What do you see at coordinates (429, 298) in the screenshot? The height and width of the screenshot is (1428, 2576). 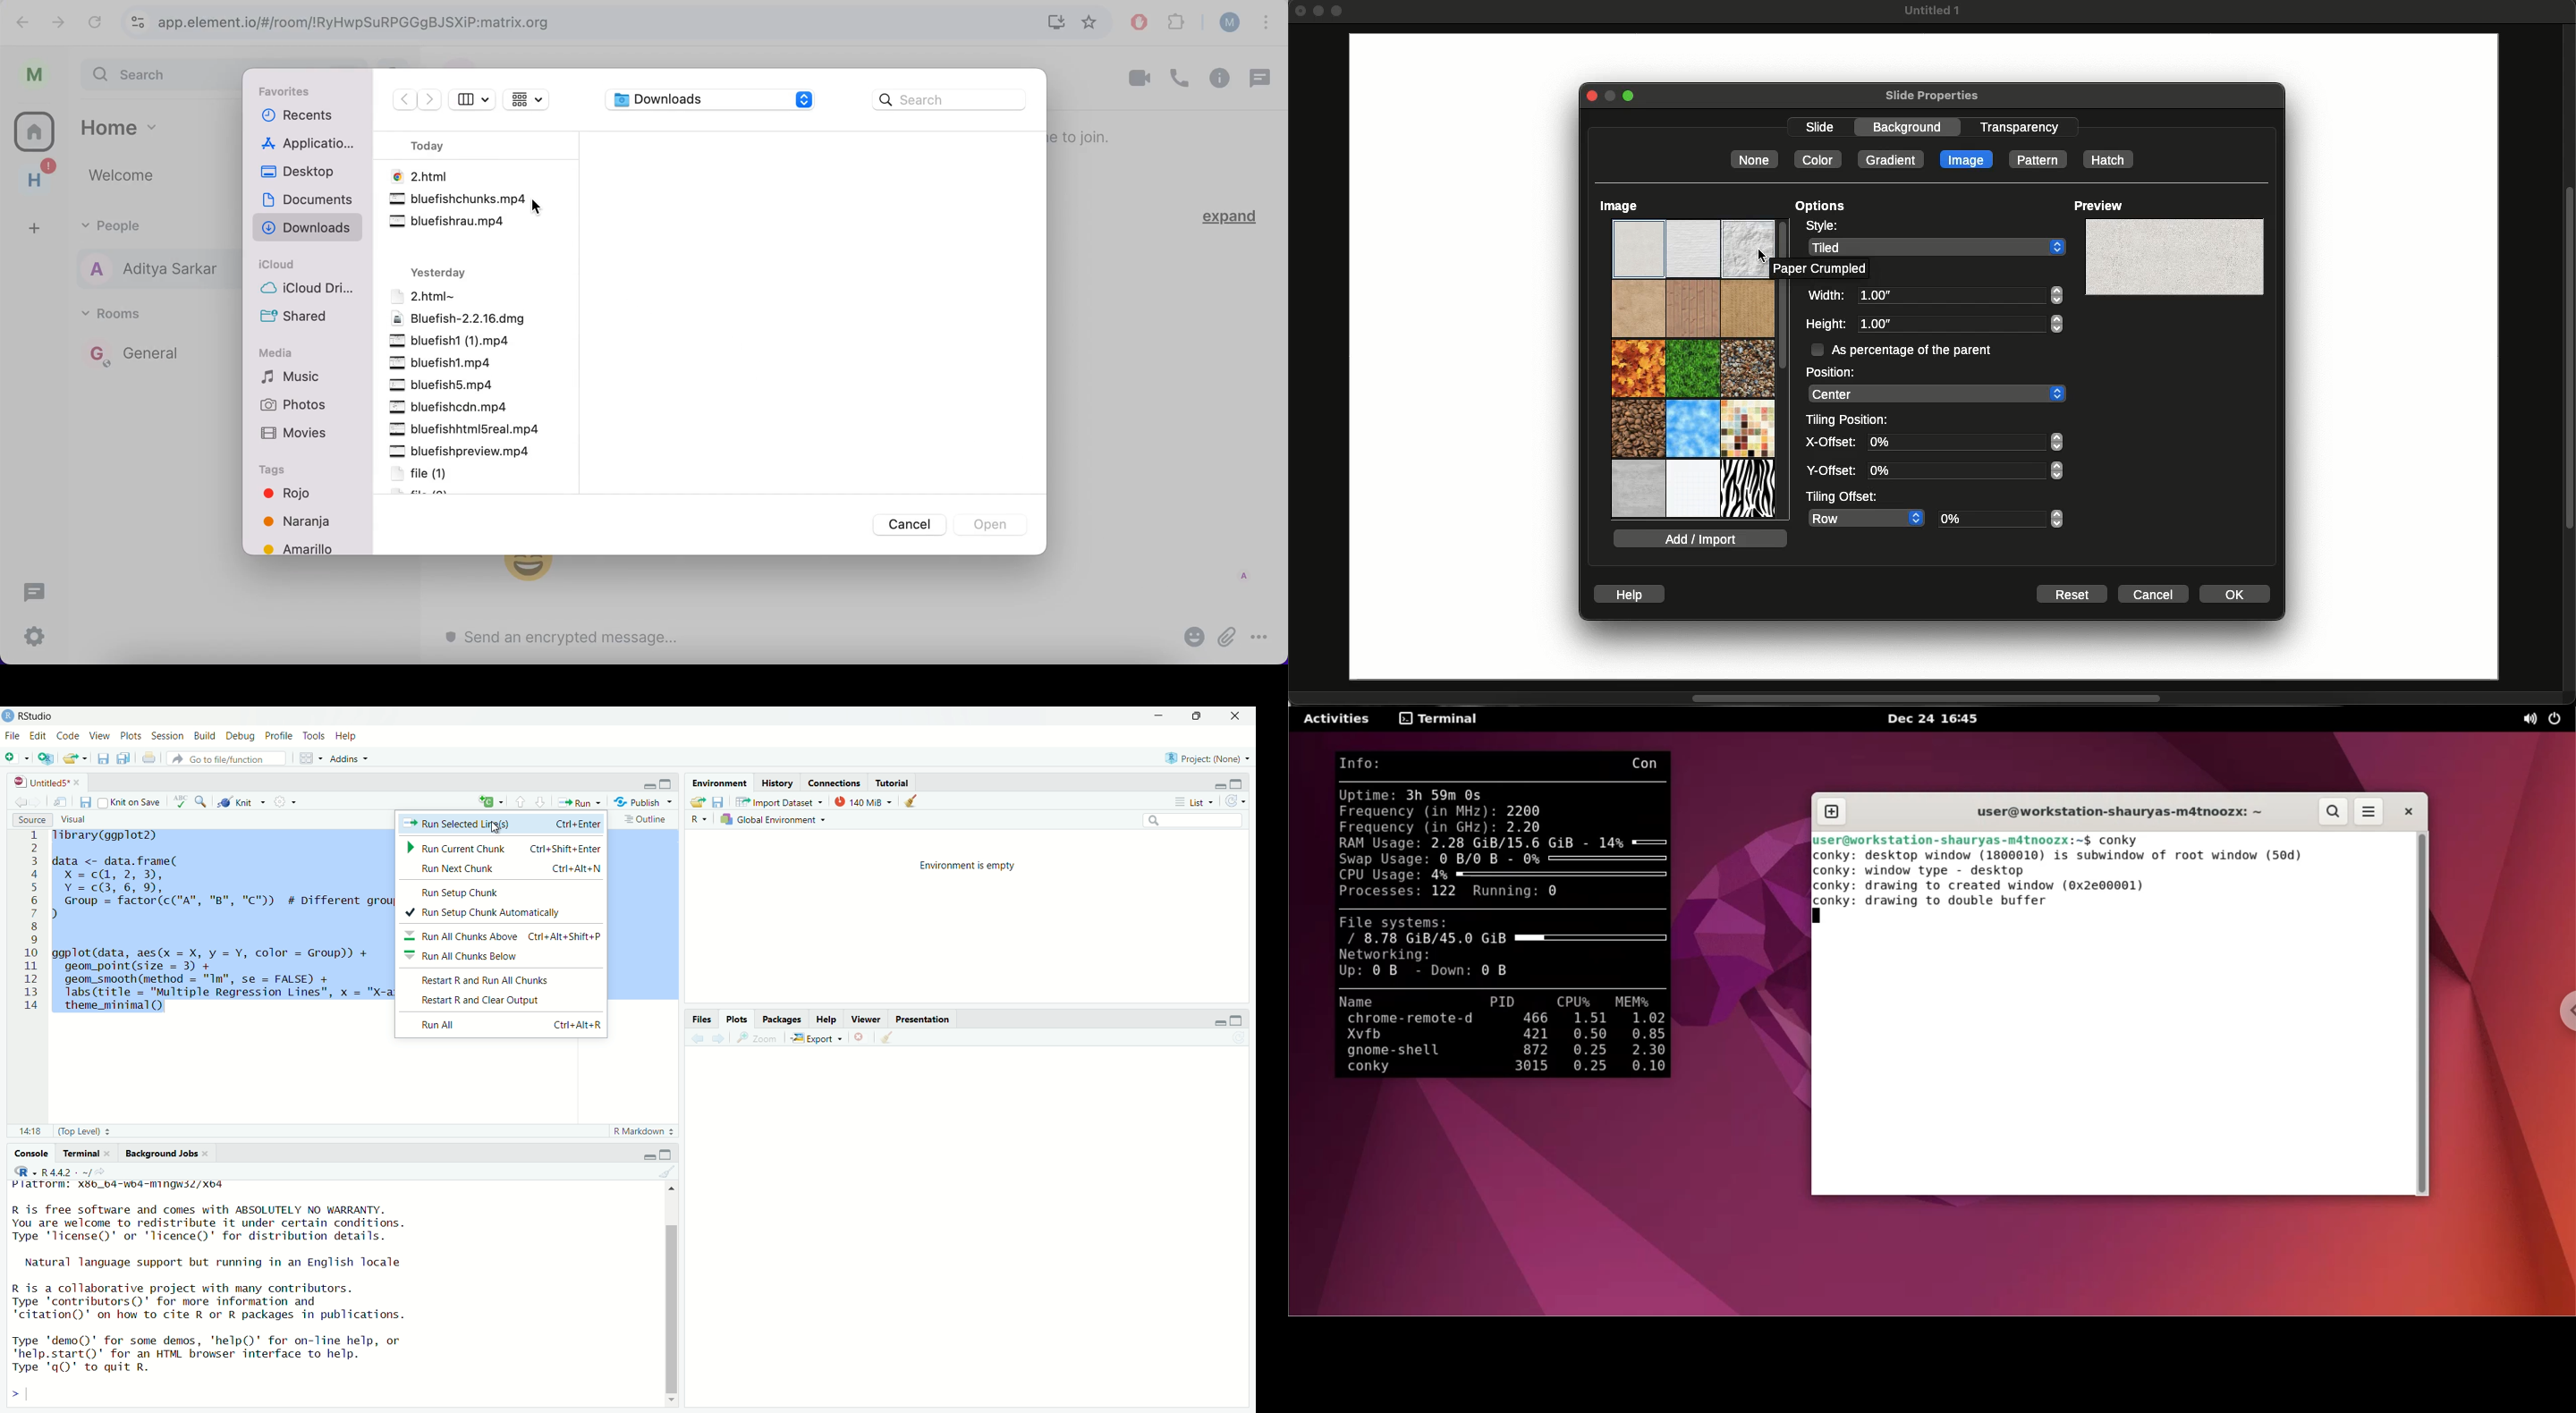 I see `2.html~` at bounding box center [429, 298].